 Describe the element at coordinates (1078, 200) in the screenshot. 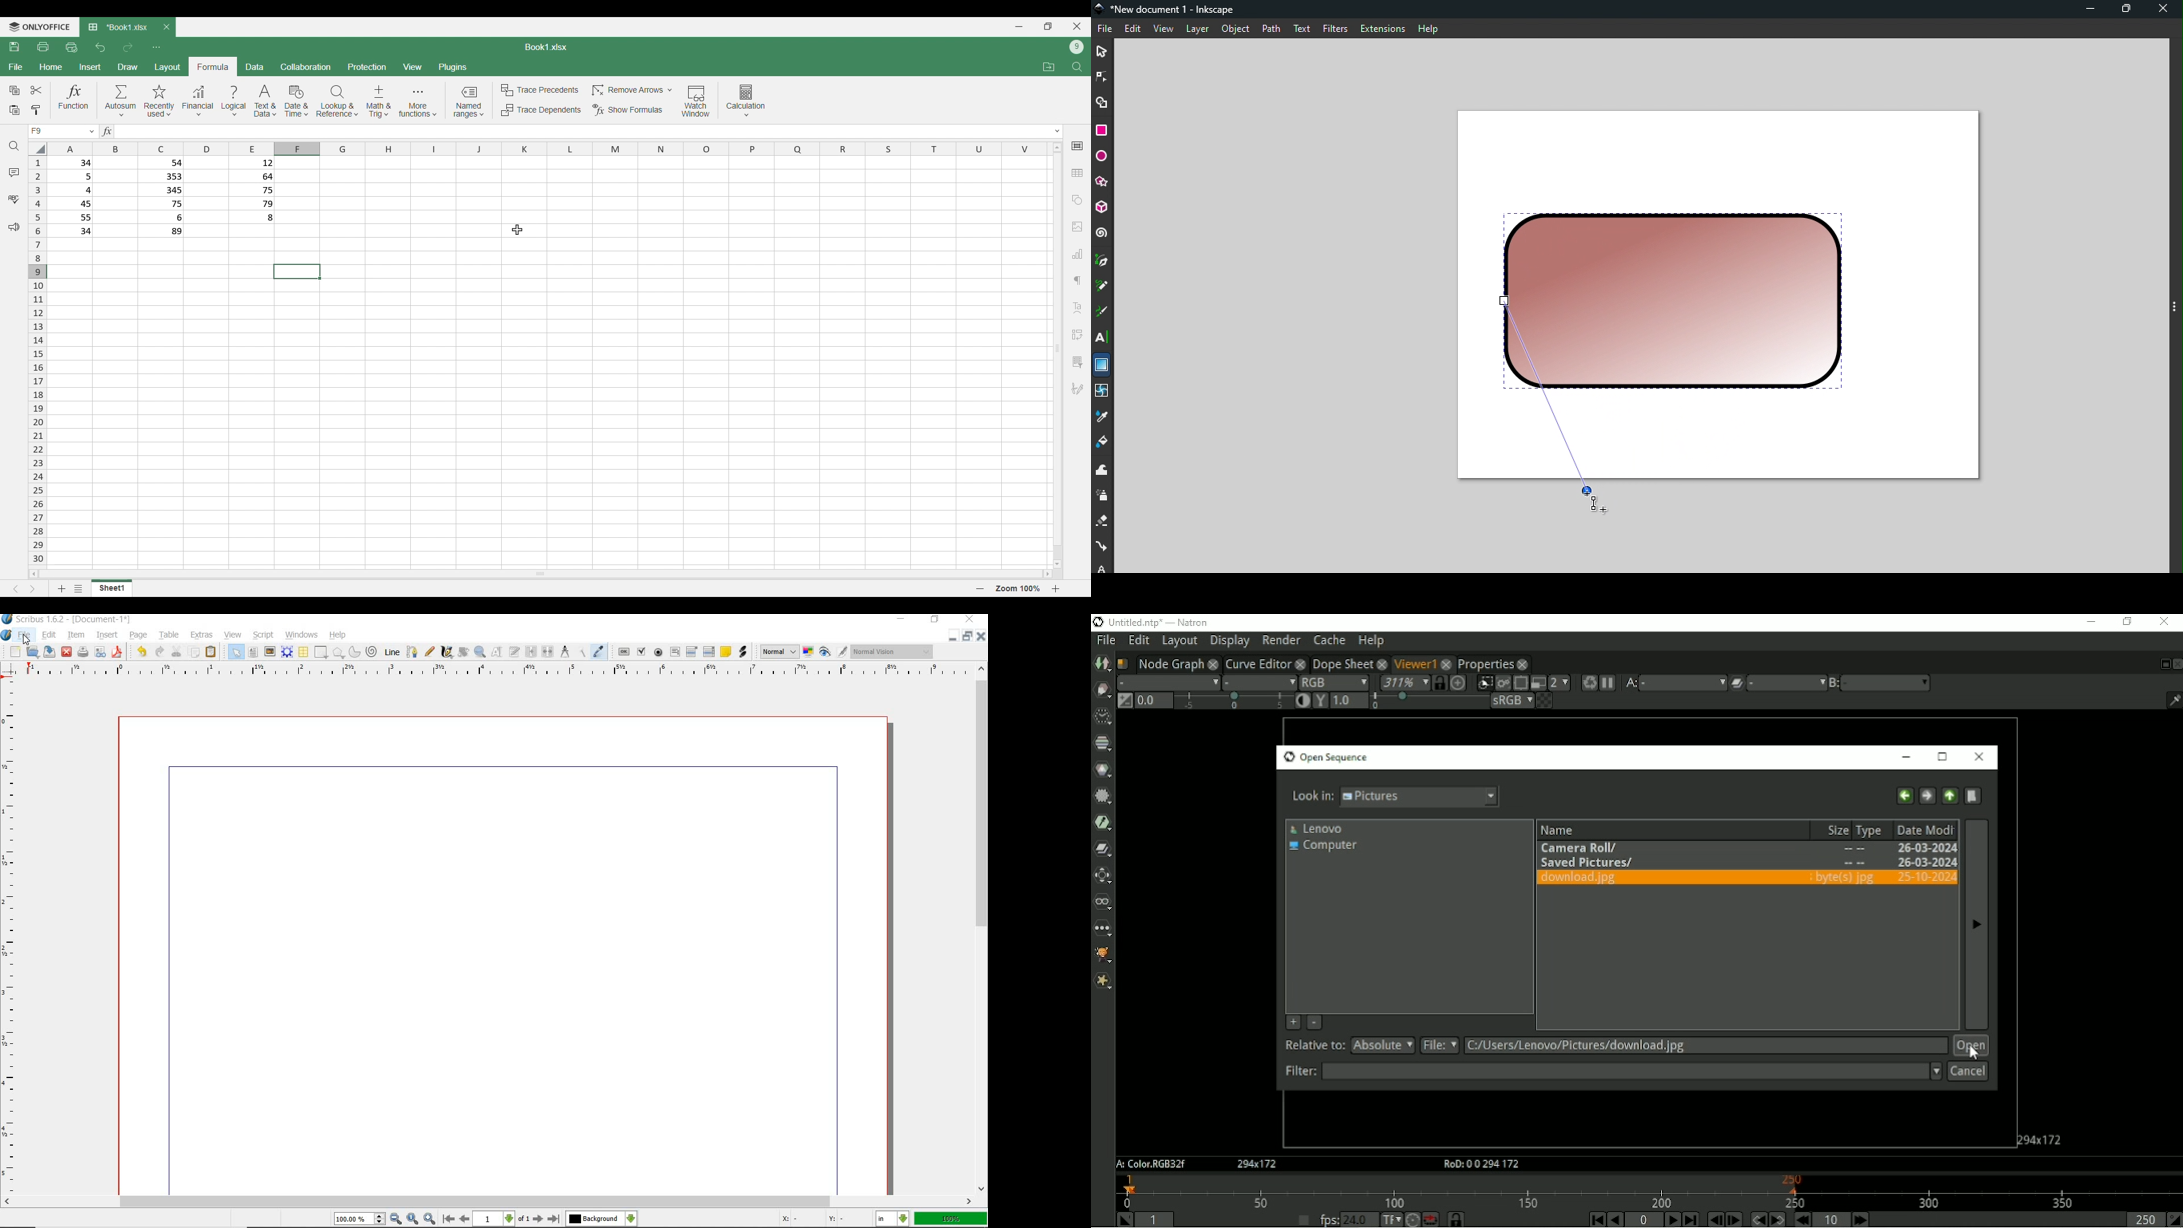

I see `Insert shapes` at that location.